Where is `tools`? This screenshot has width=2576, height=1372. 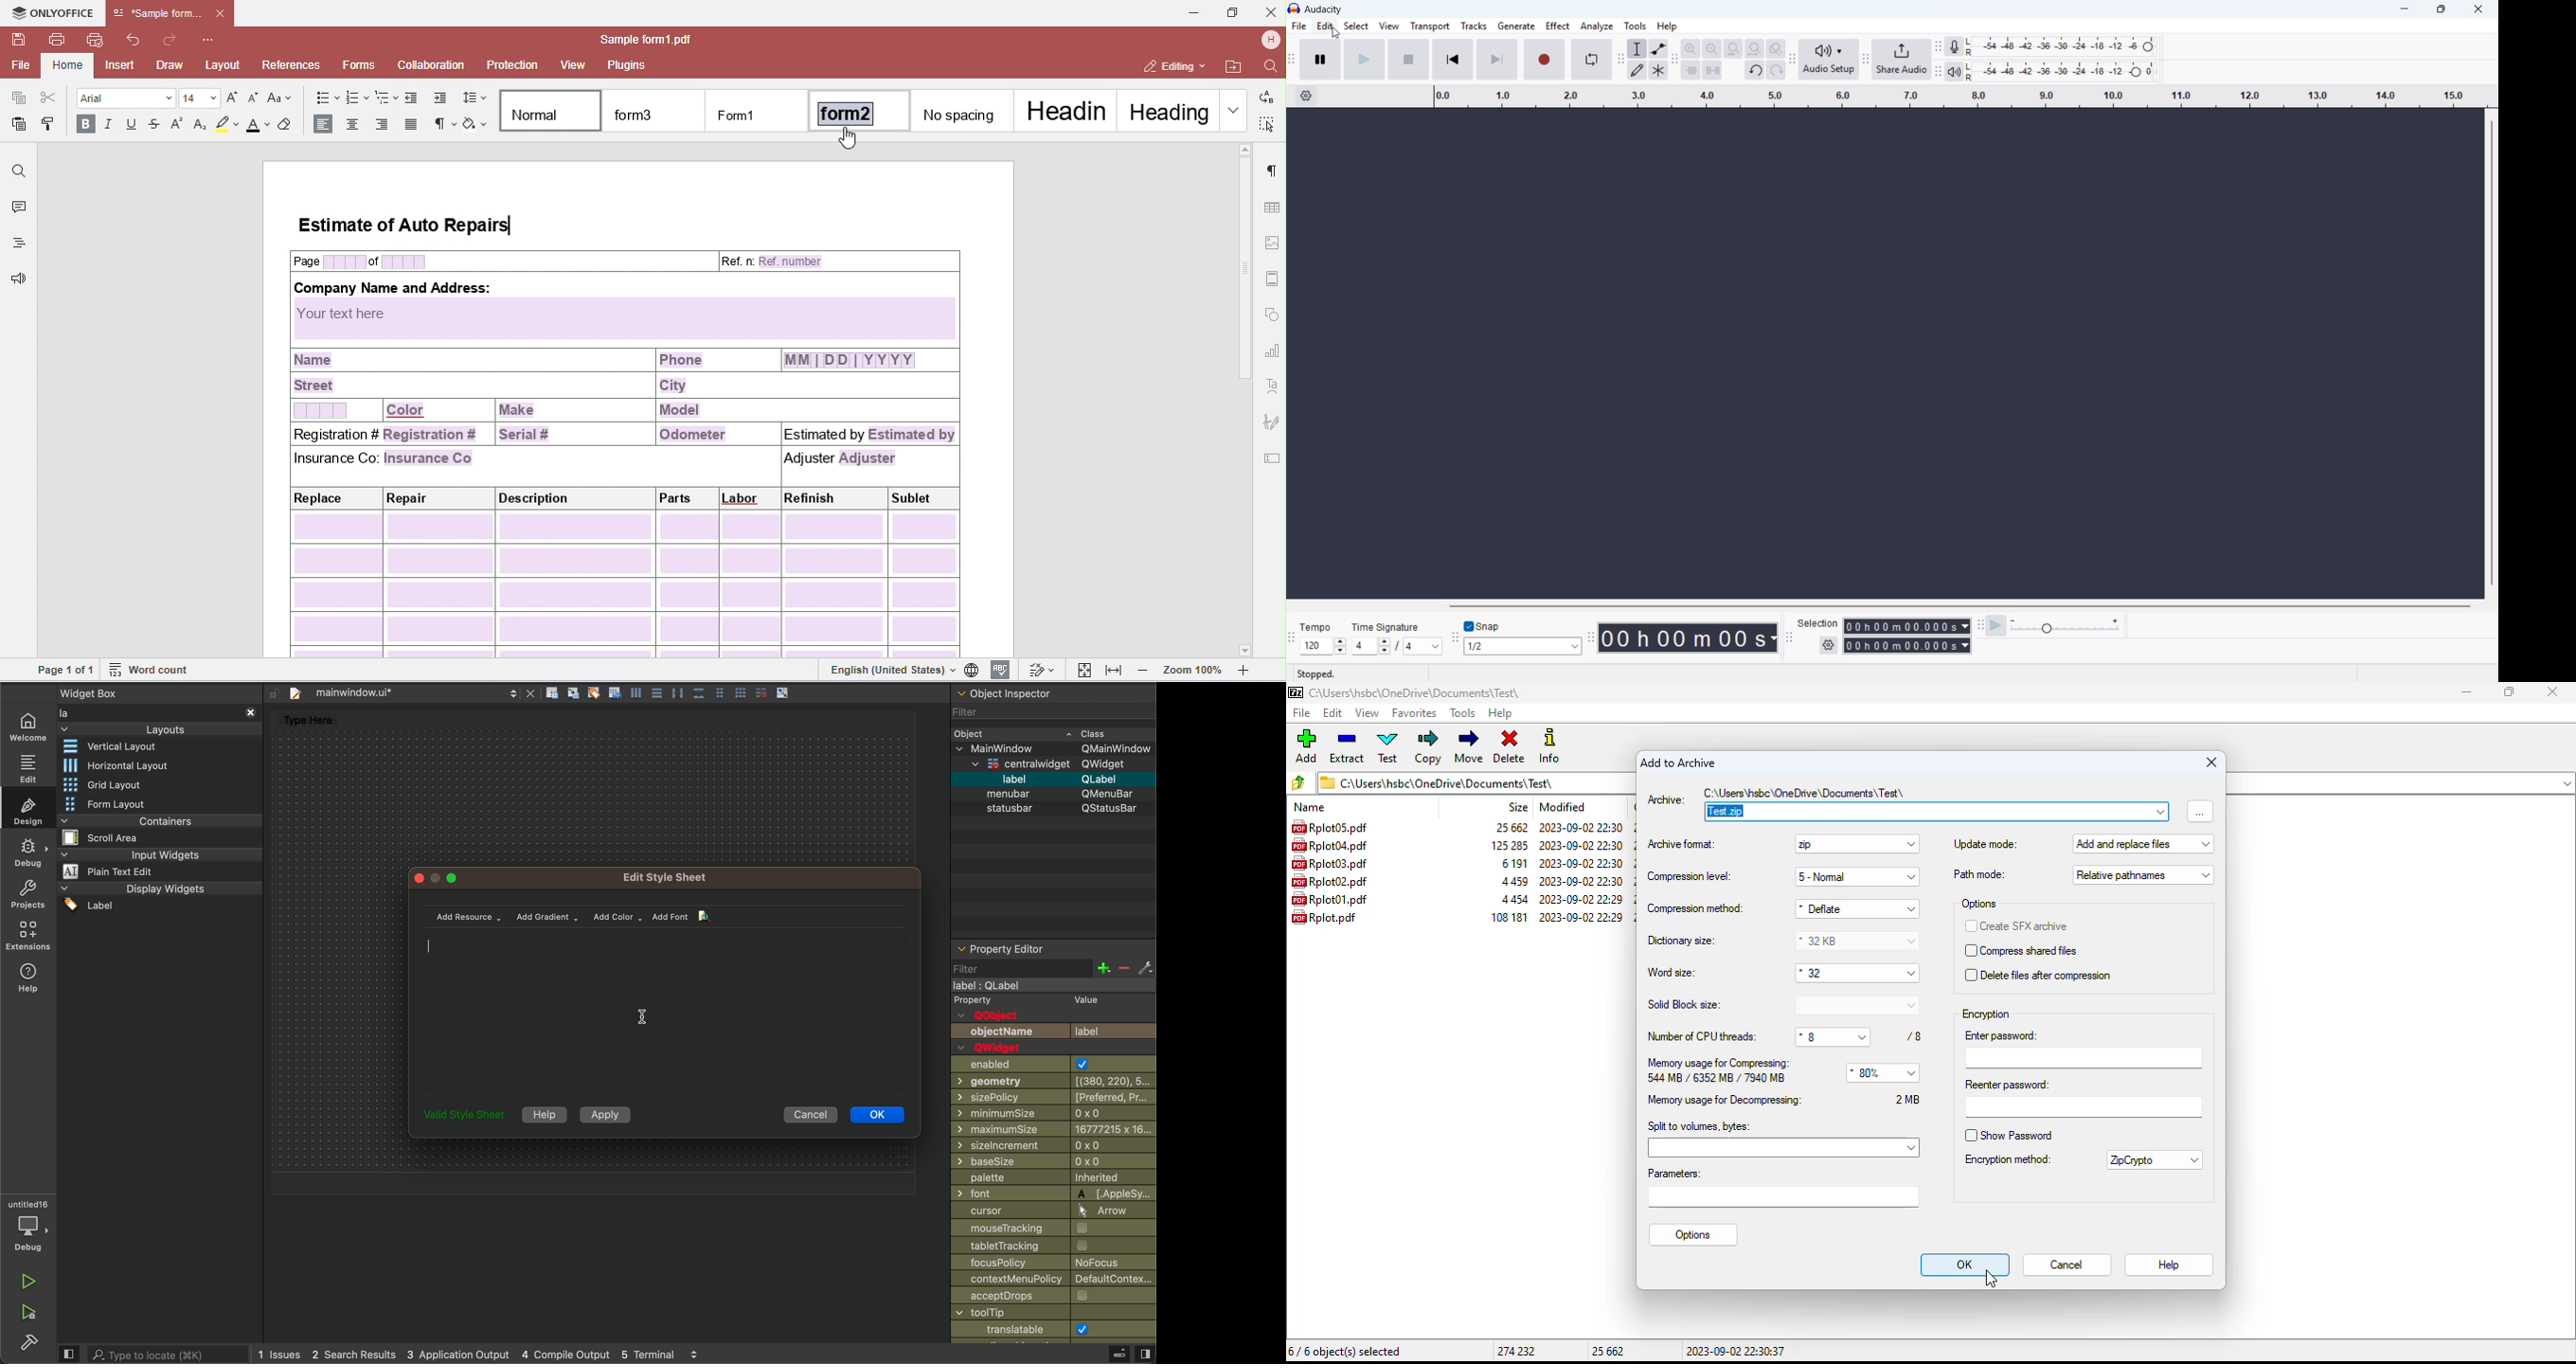
tools is located at coordinates (1635, 26).